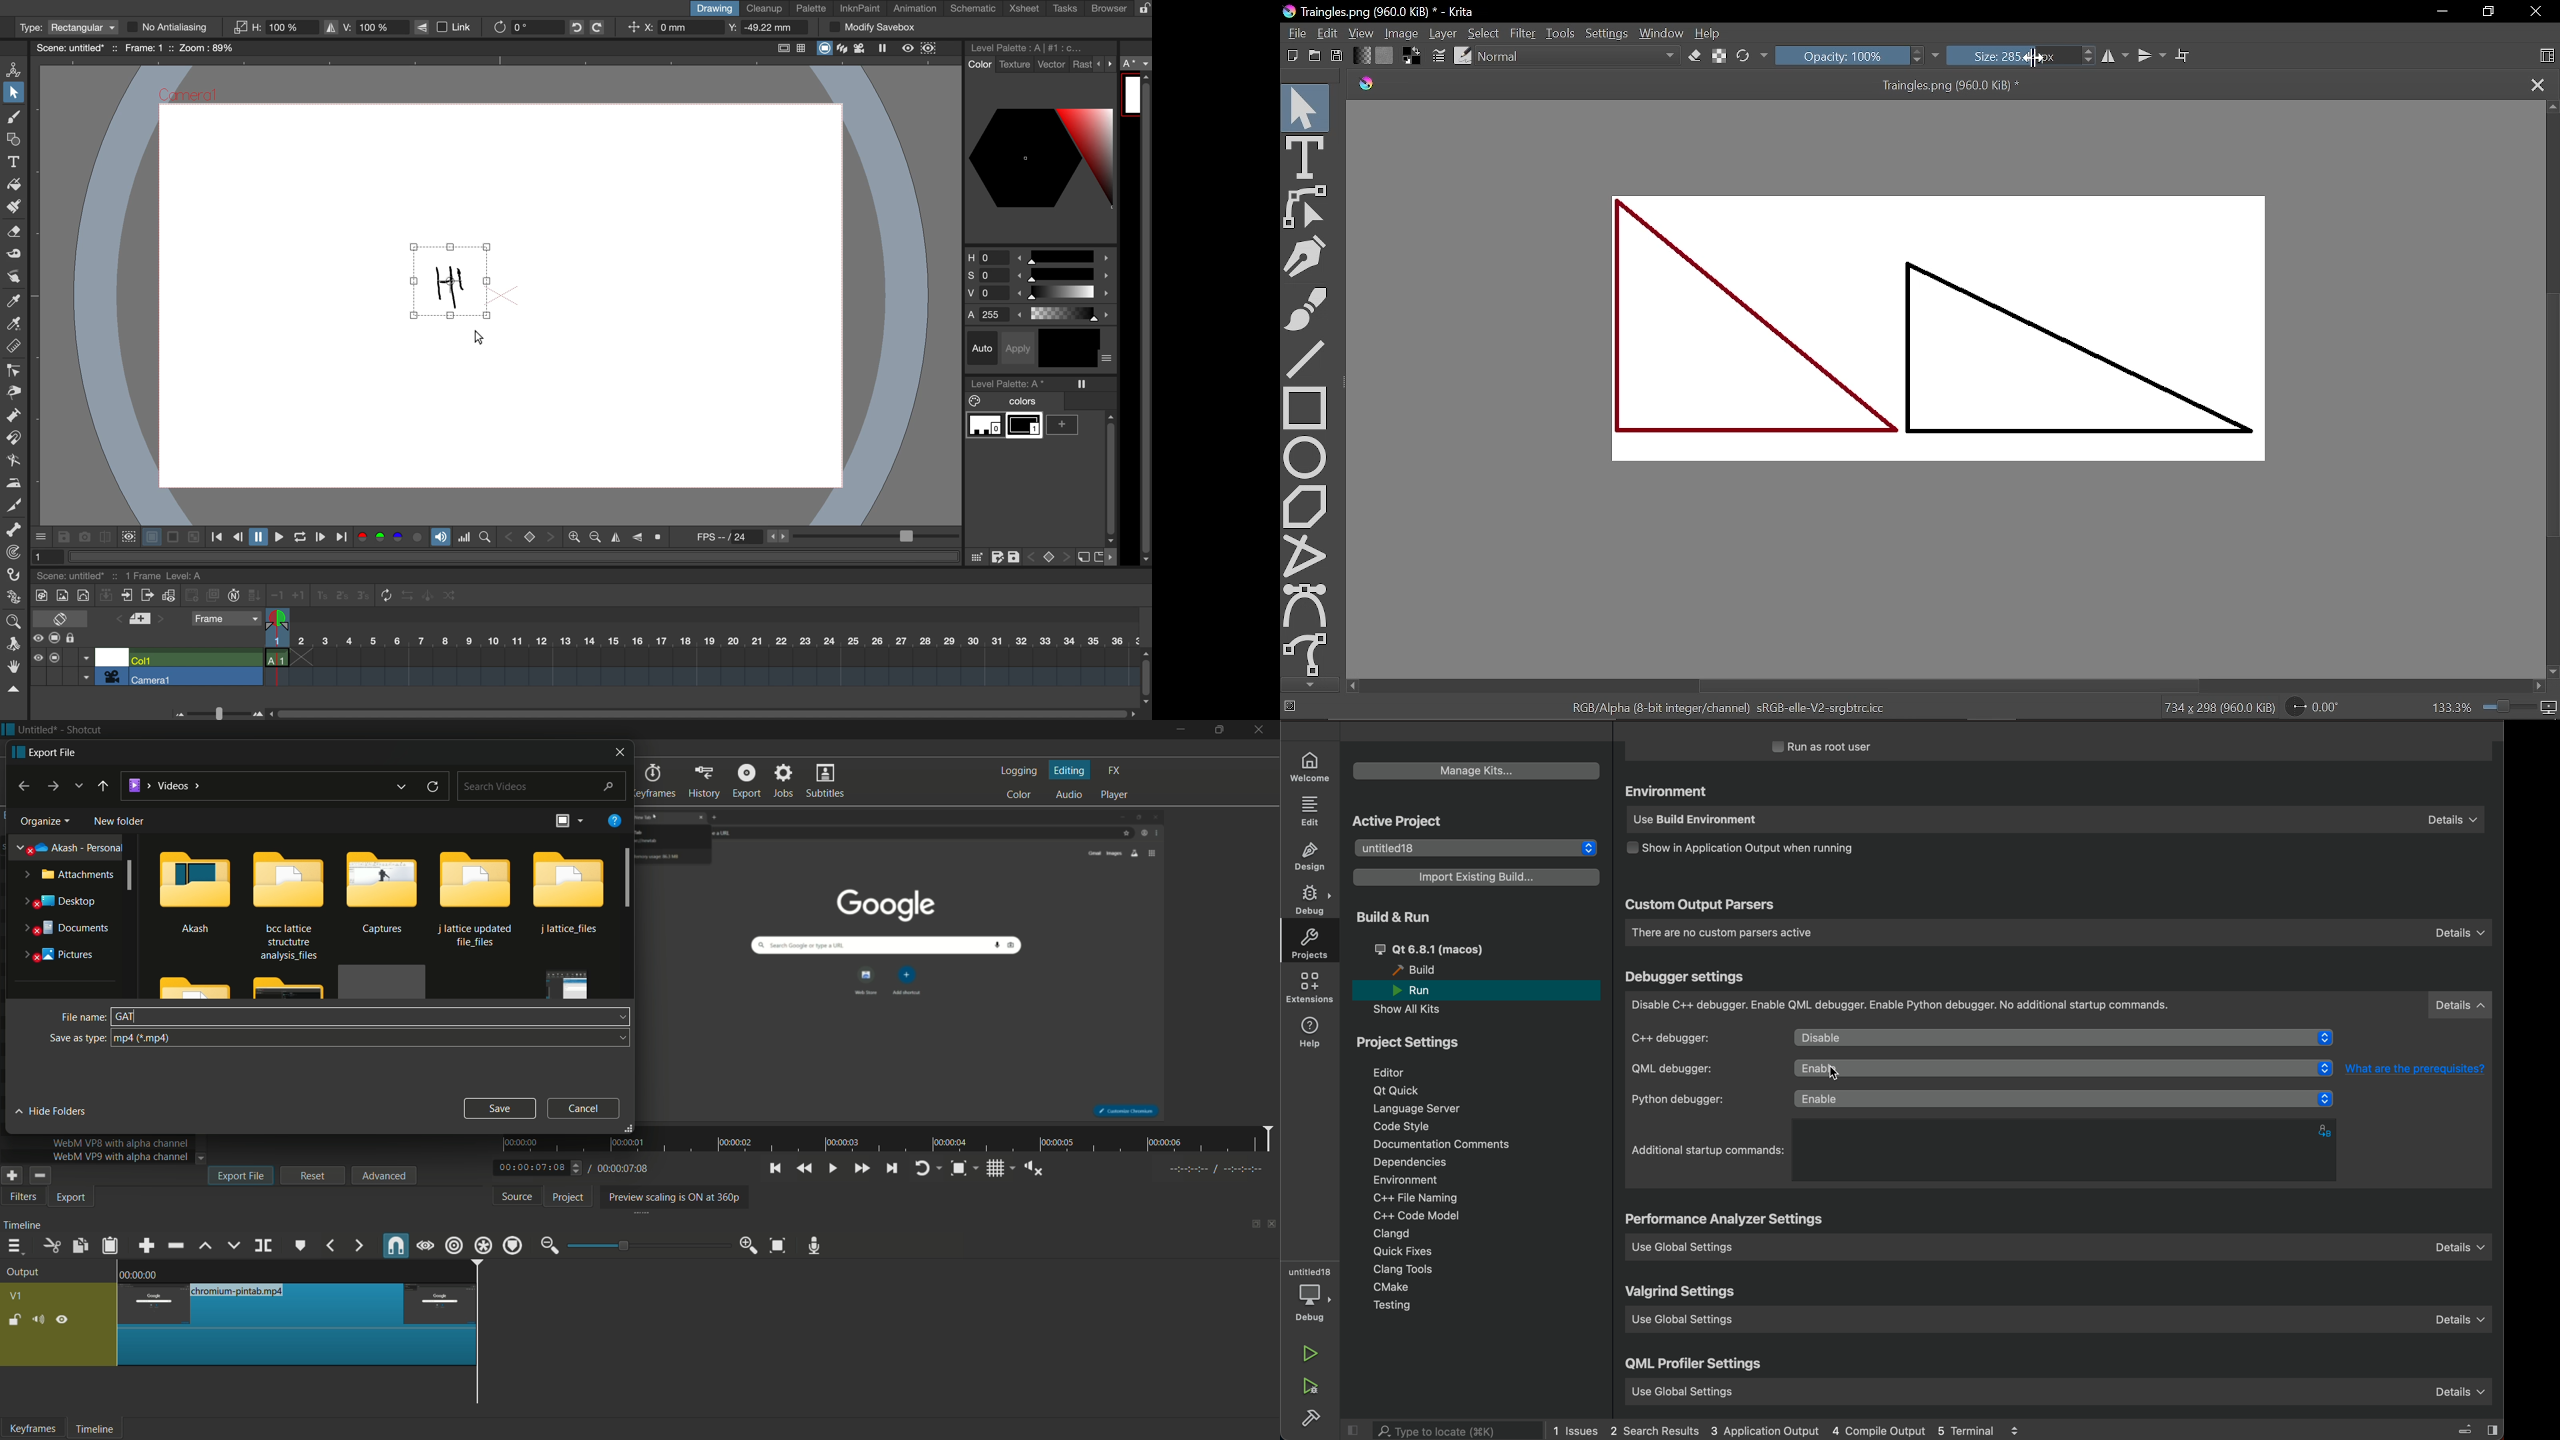  What do you see at coordinates (1038, 1168) in the screenshot?
I see `show volume control` at bounding box center [1038, 1168].